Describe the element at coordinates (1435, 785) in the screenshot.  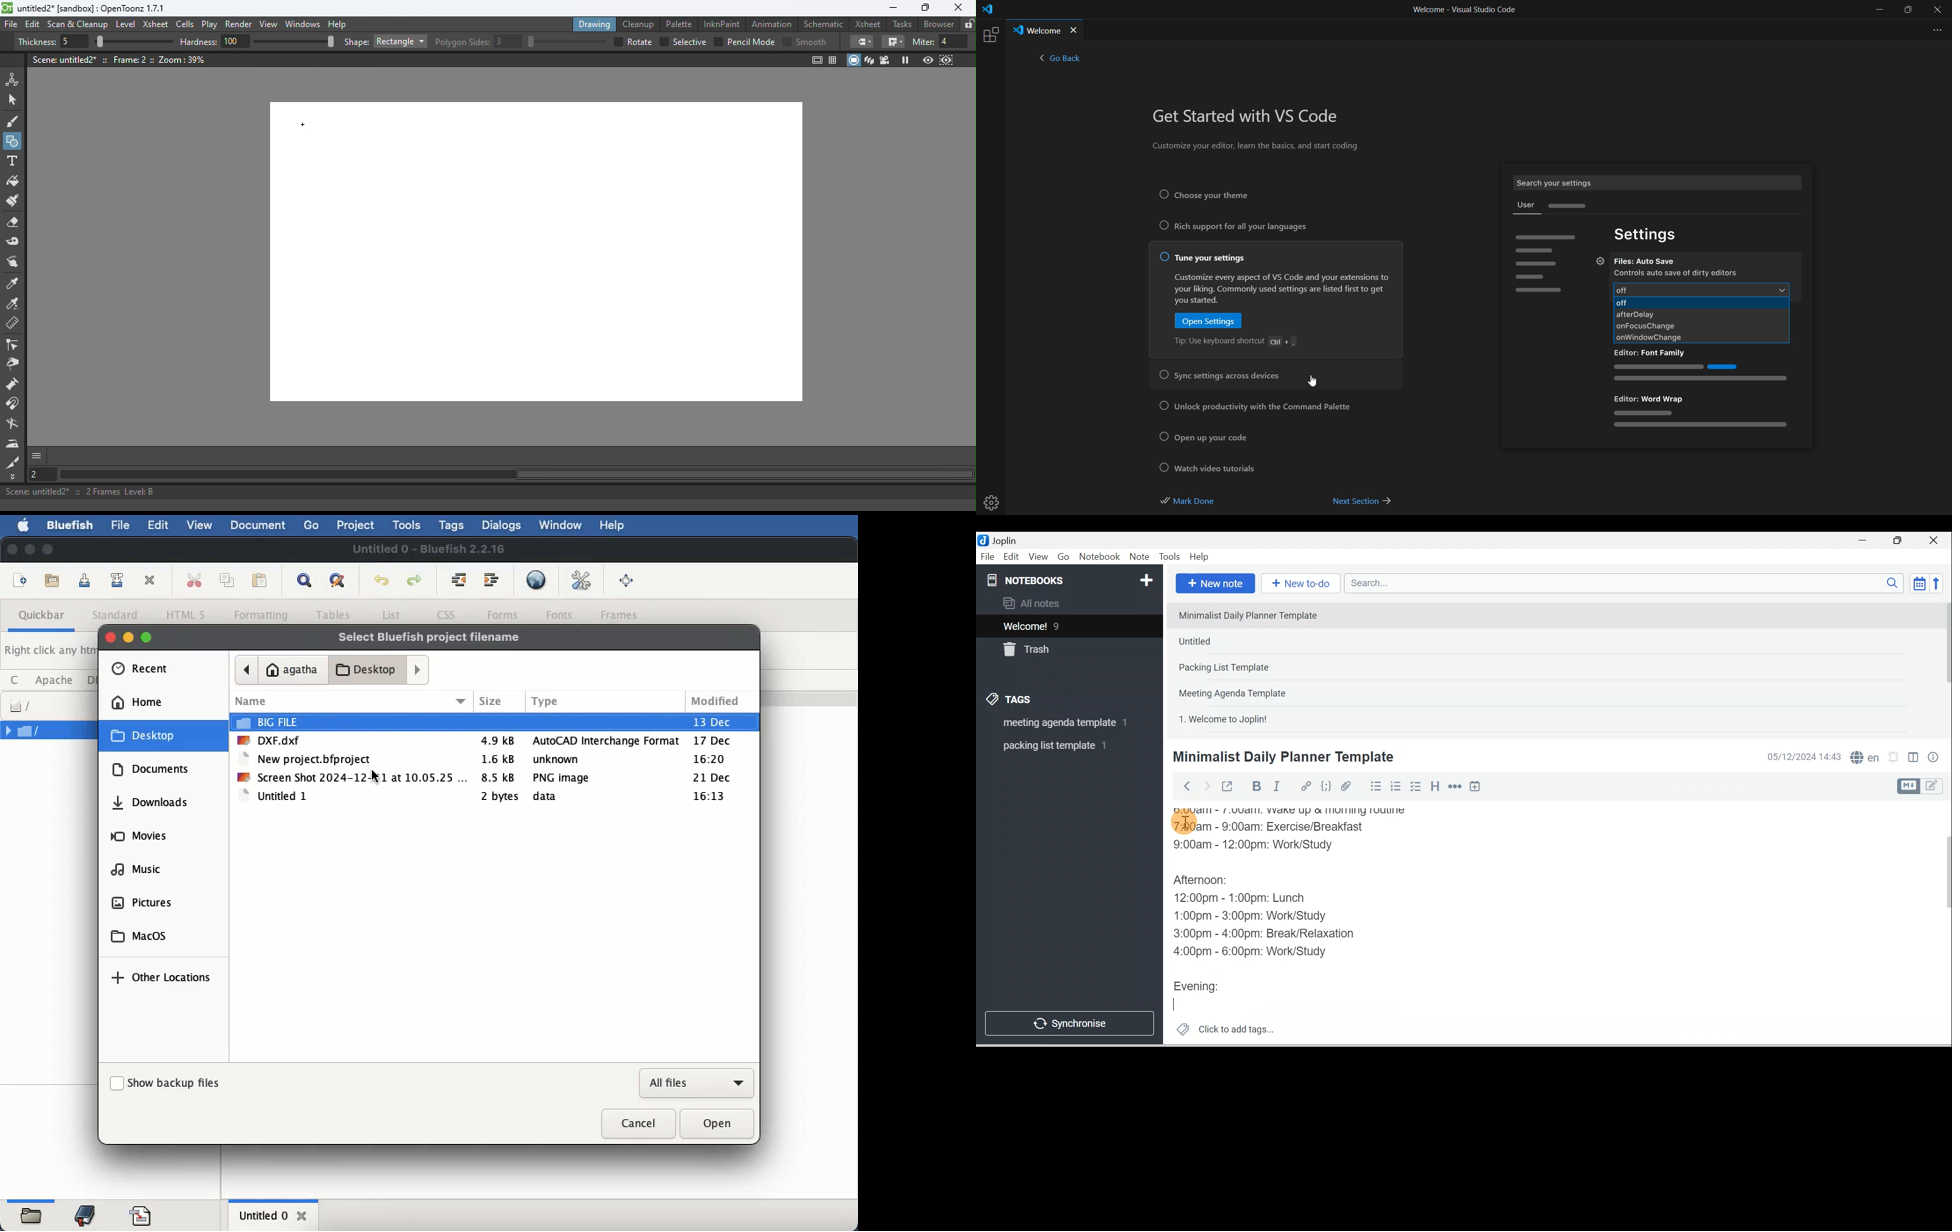
I see `Heading` at that location.